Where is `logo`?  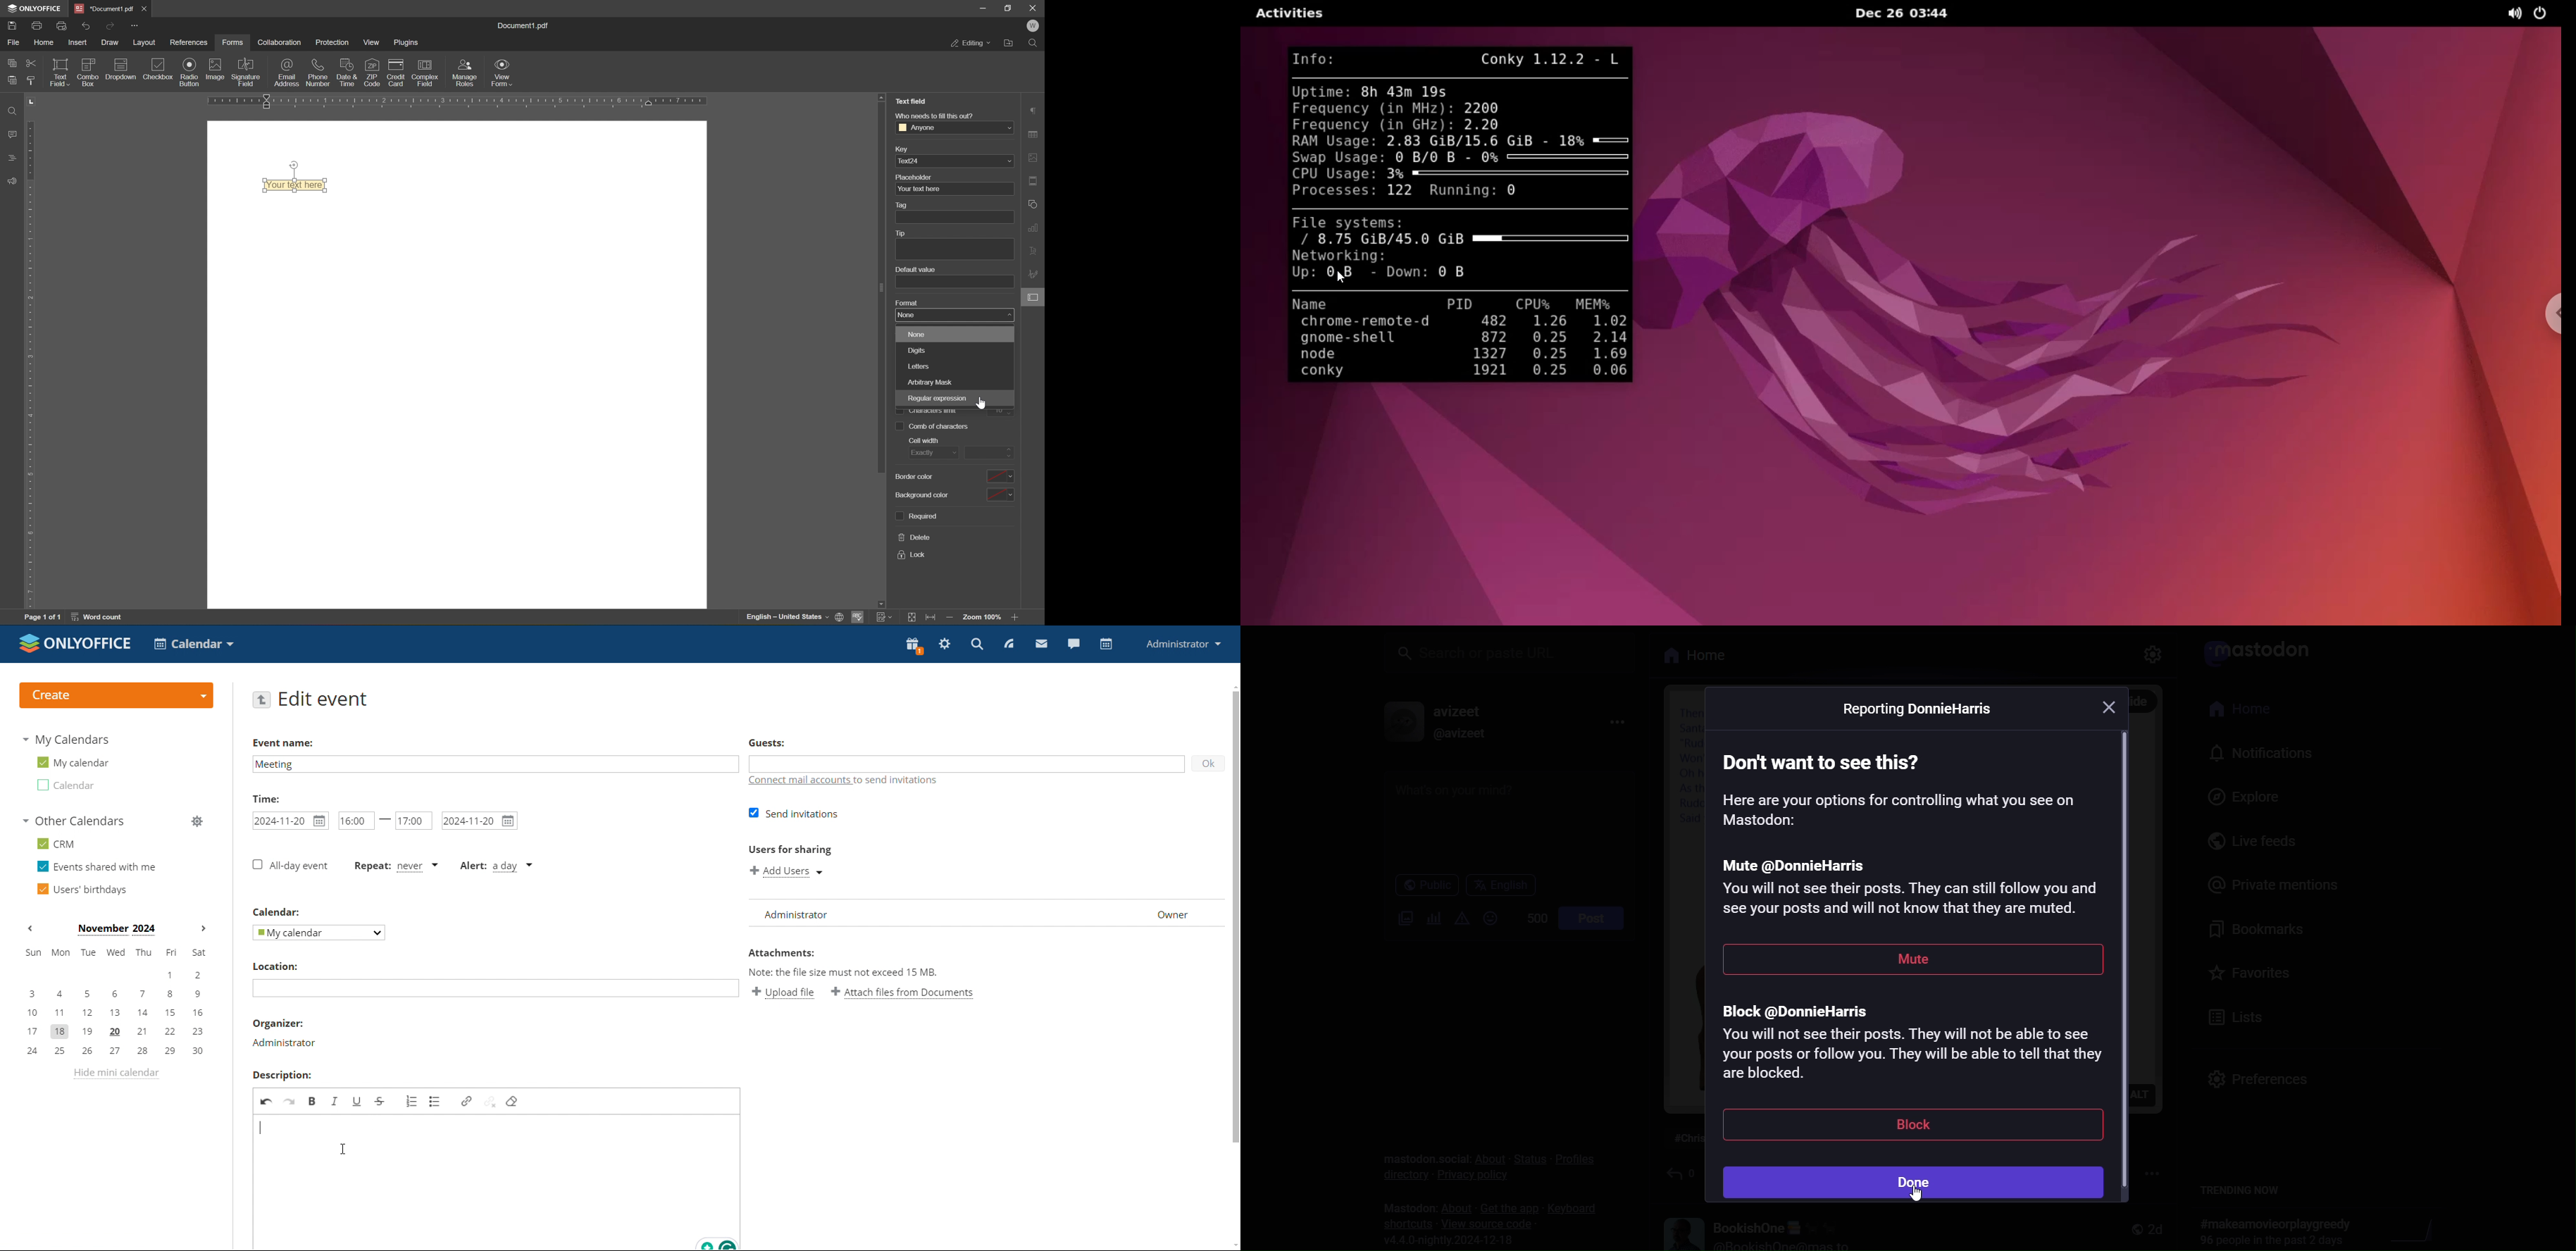 logo is located at coordinates (76, 644).